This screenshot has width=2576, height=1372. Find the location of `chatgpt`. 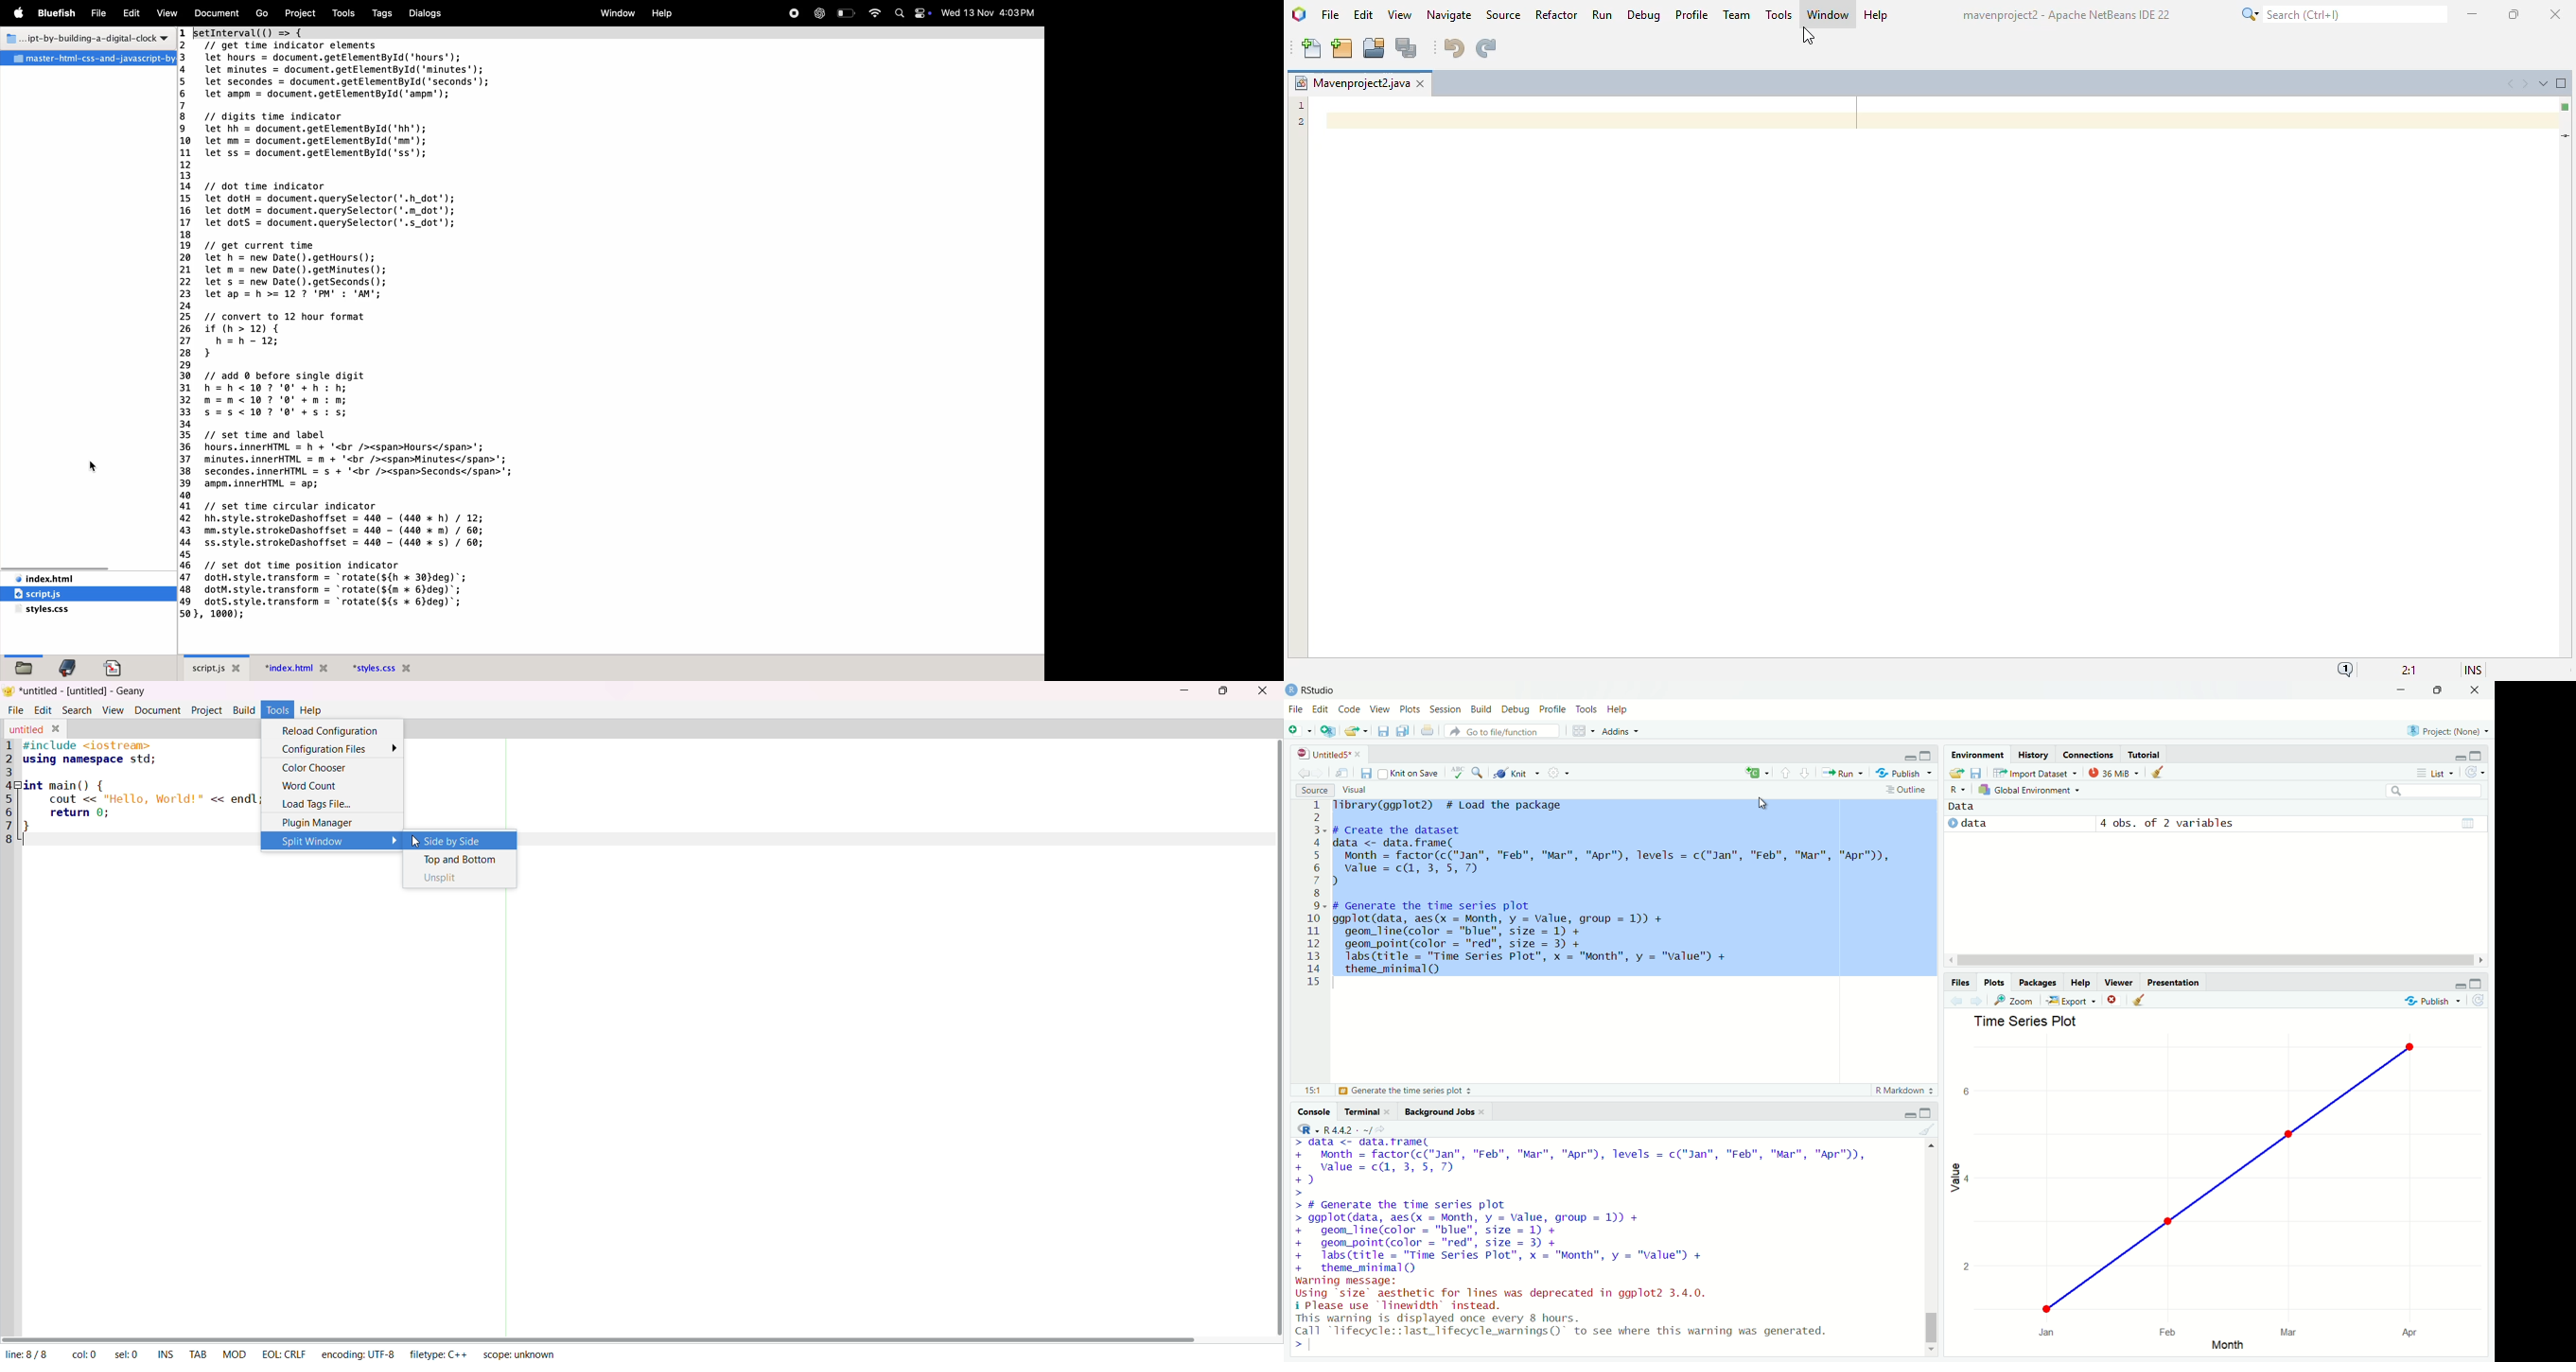

chatgpt is located at coordinates (818, 13).